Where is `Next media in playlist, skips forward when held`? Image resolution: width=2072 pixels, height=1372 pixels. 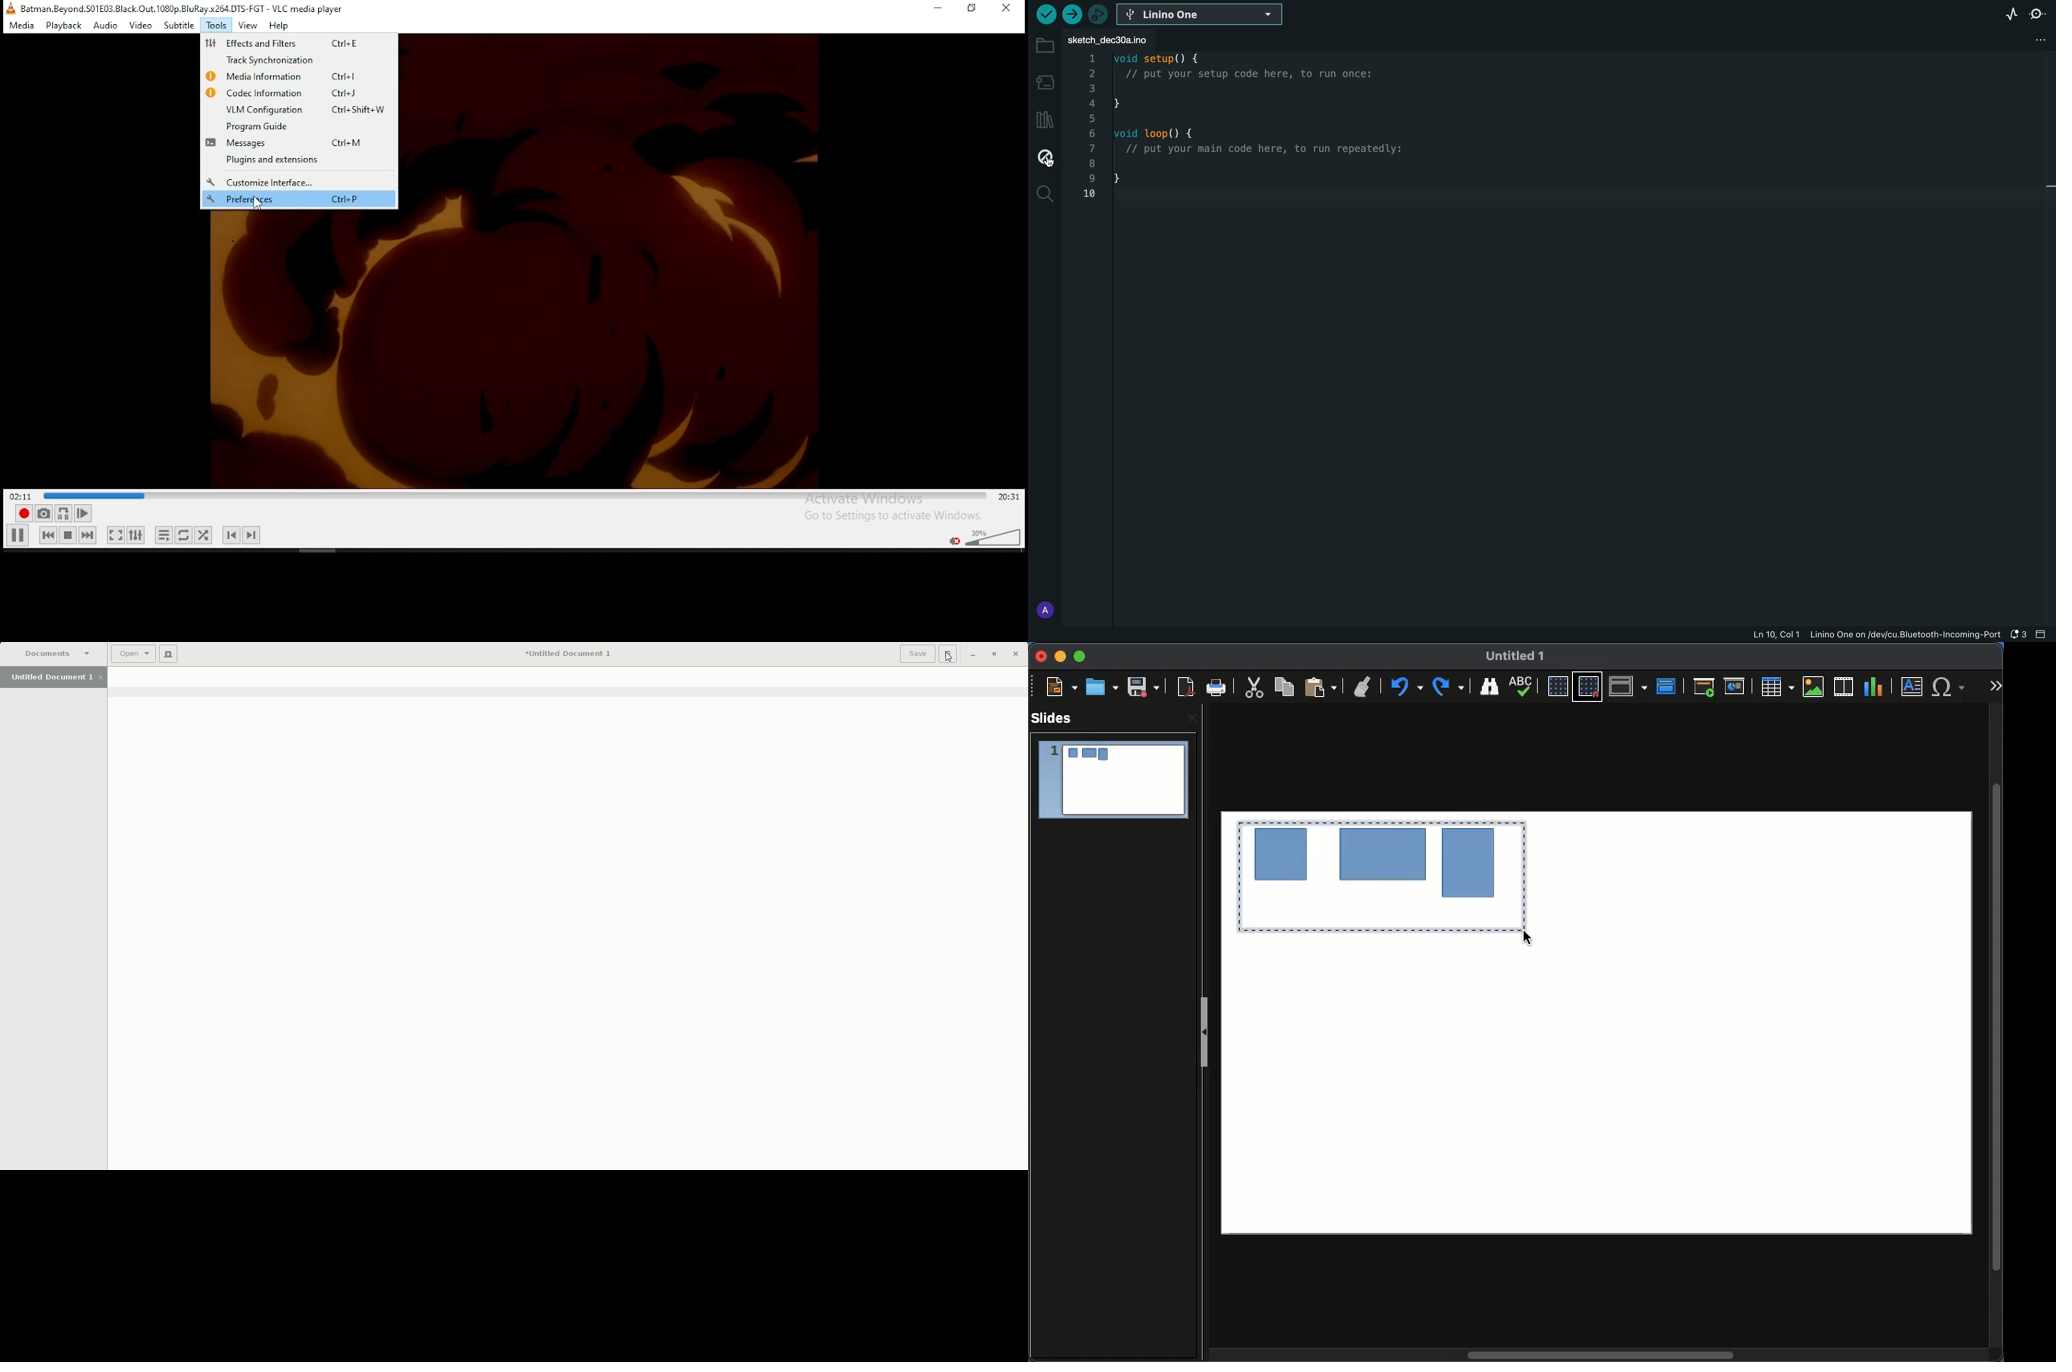 Next media in playlist, skips forward when held is located at coordinates (87, 536).